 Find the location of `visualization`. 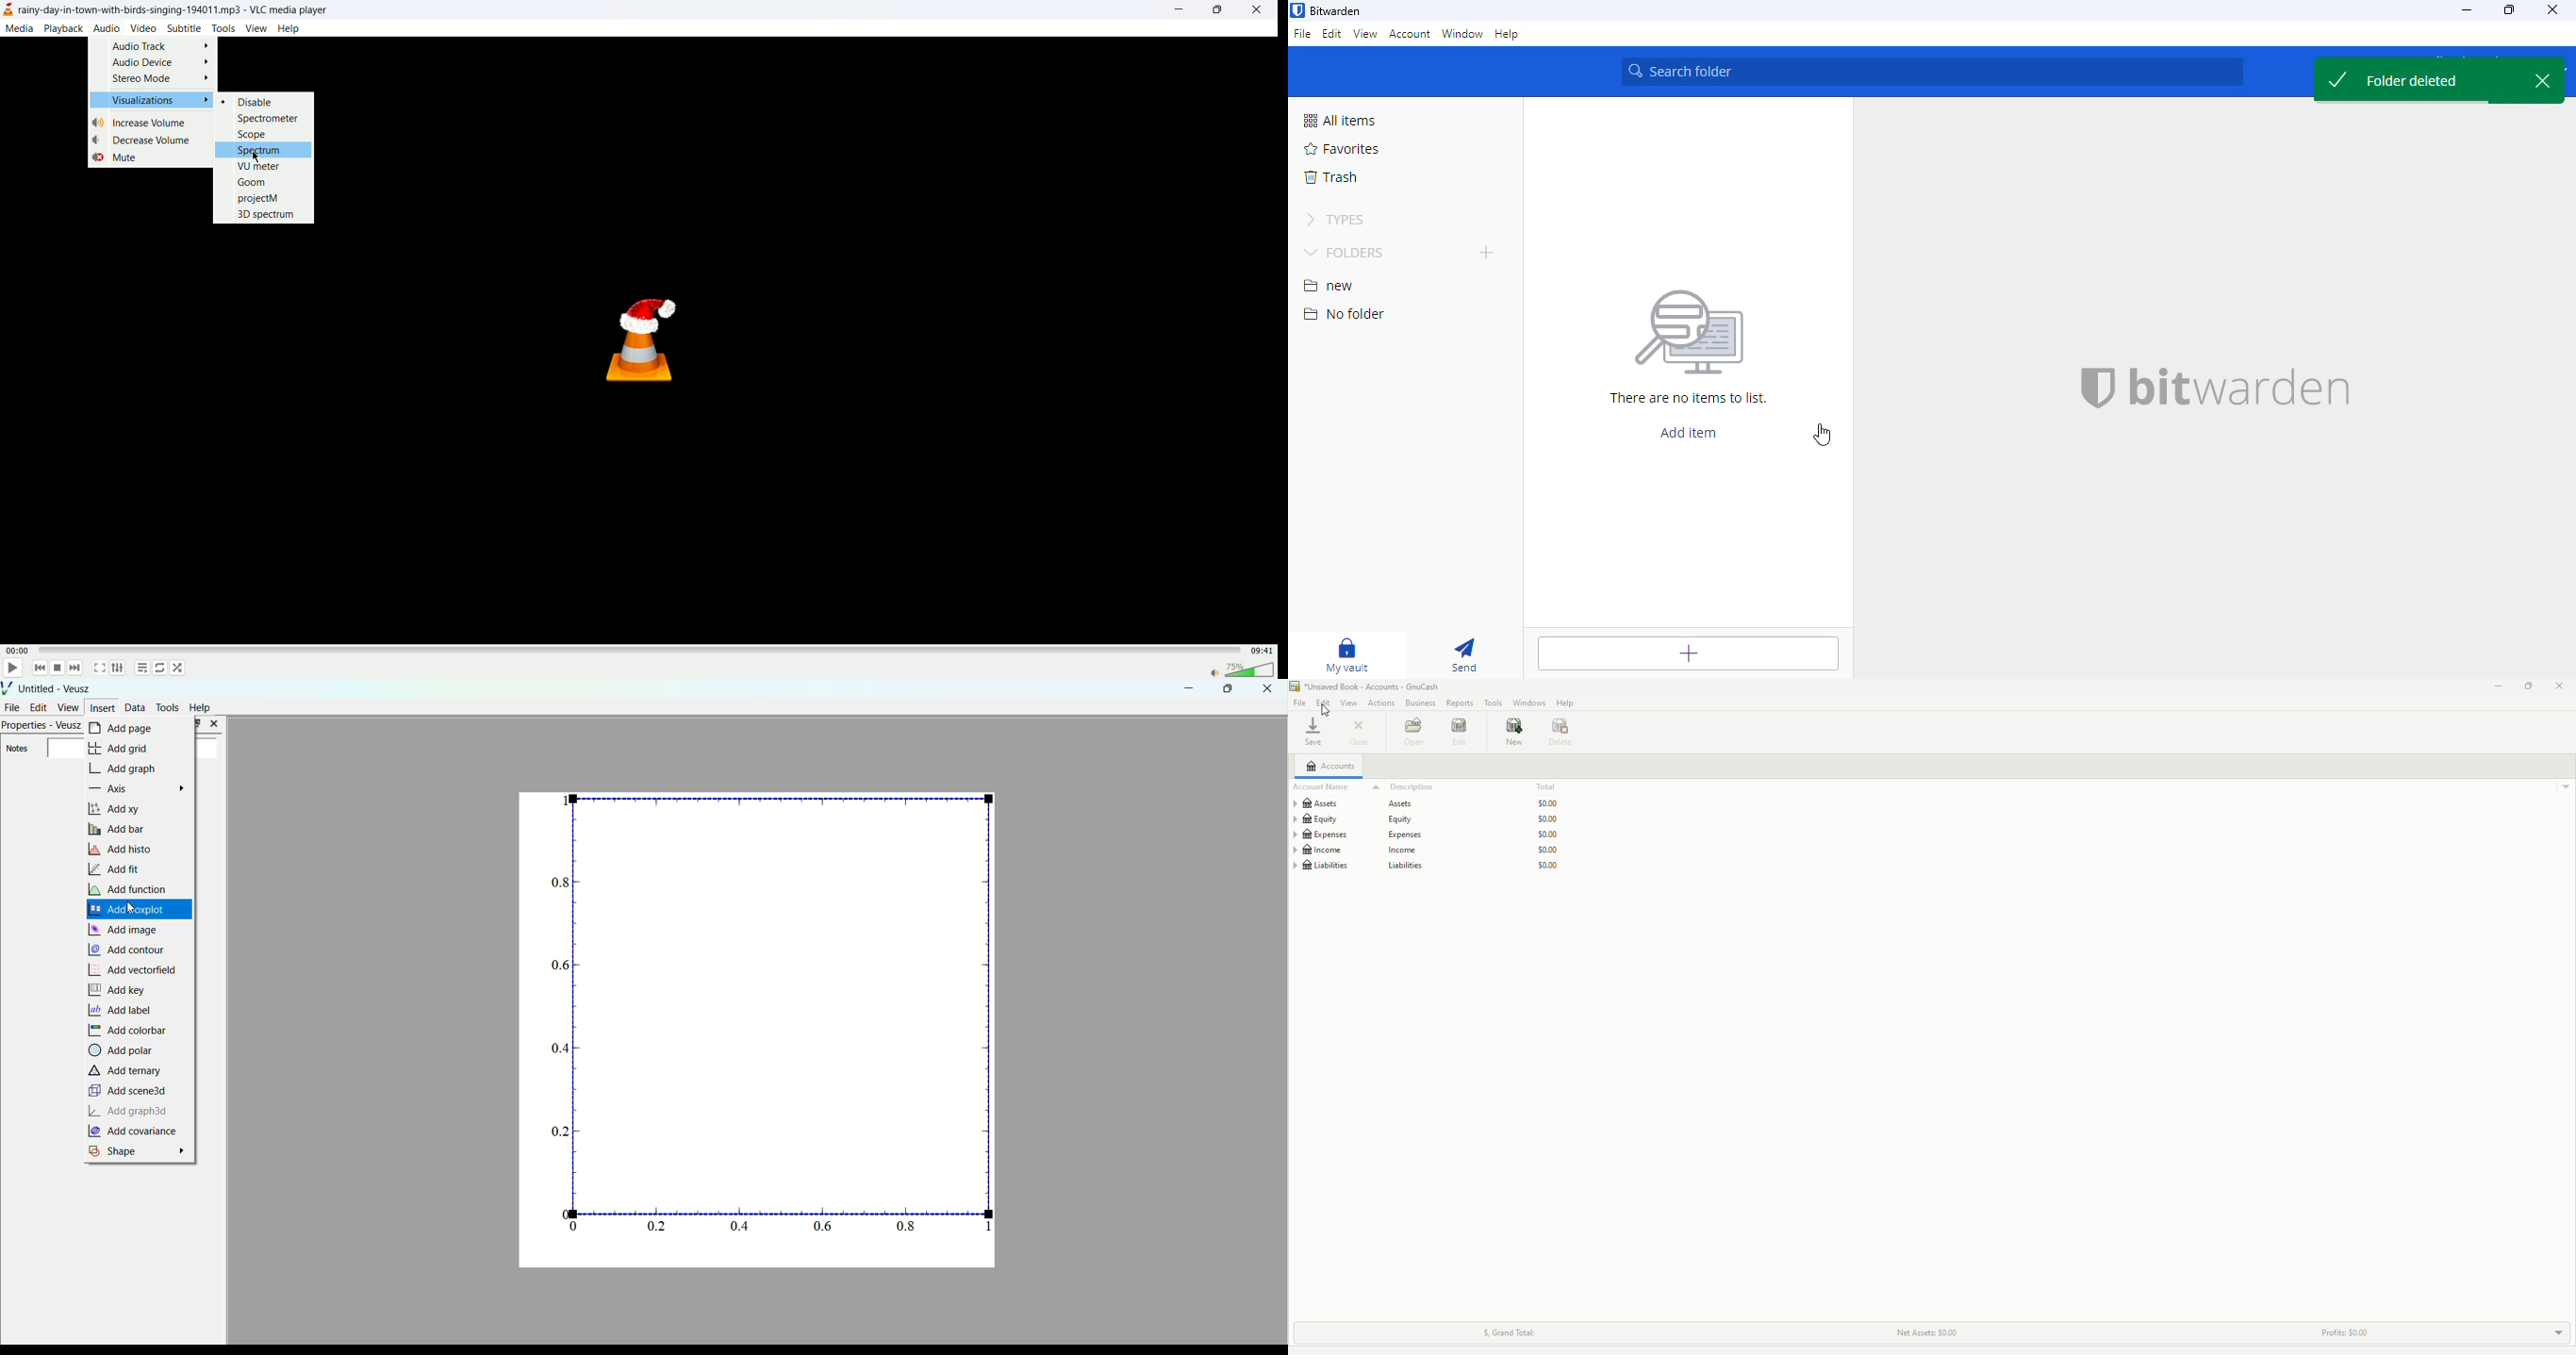

visualization is located at coordinates (154, 99).